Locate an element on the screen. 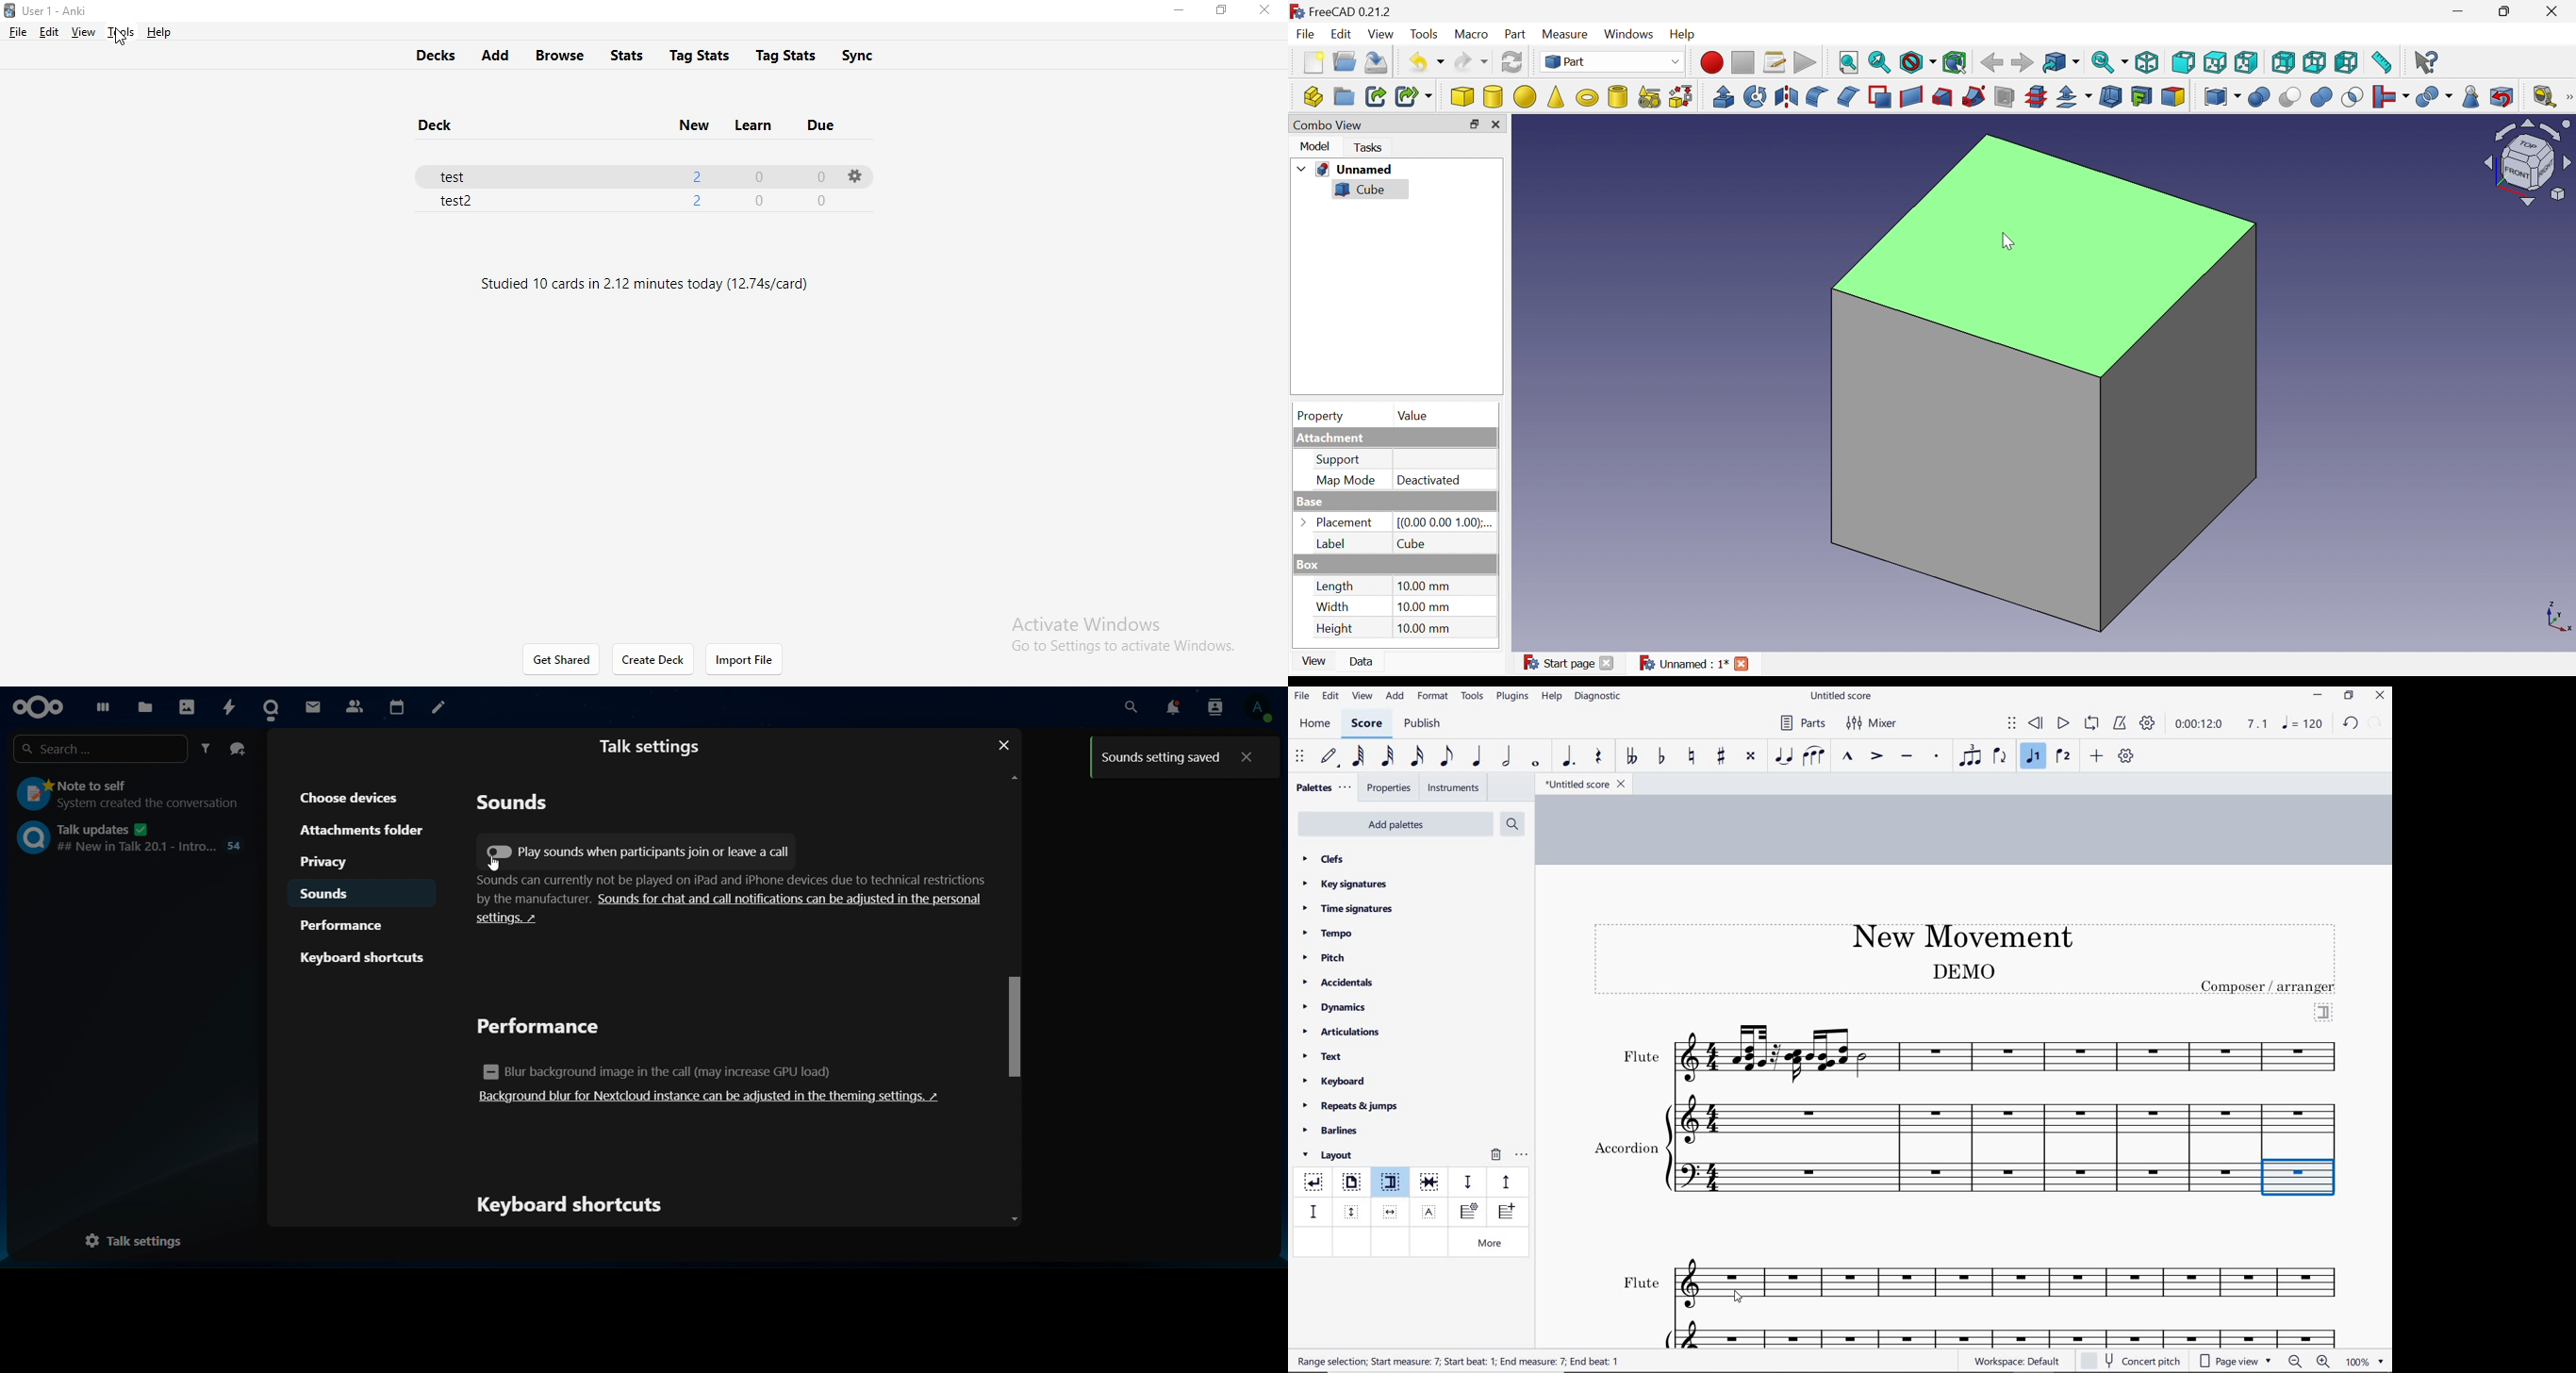  Windows is located at coordinates (1631, 34).